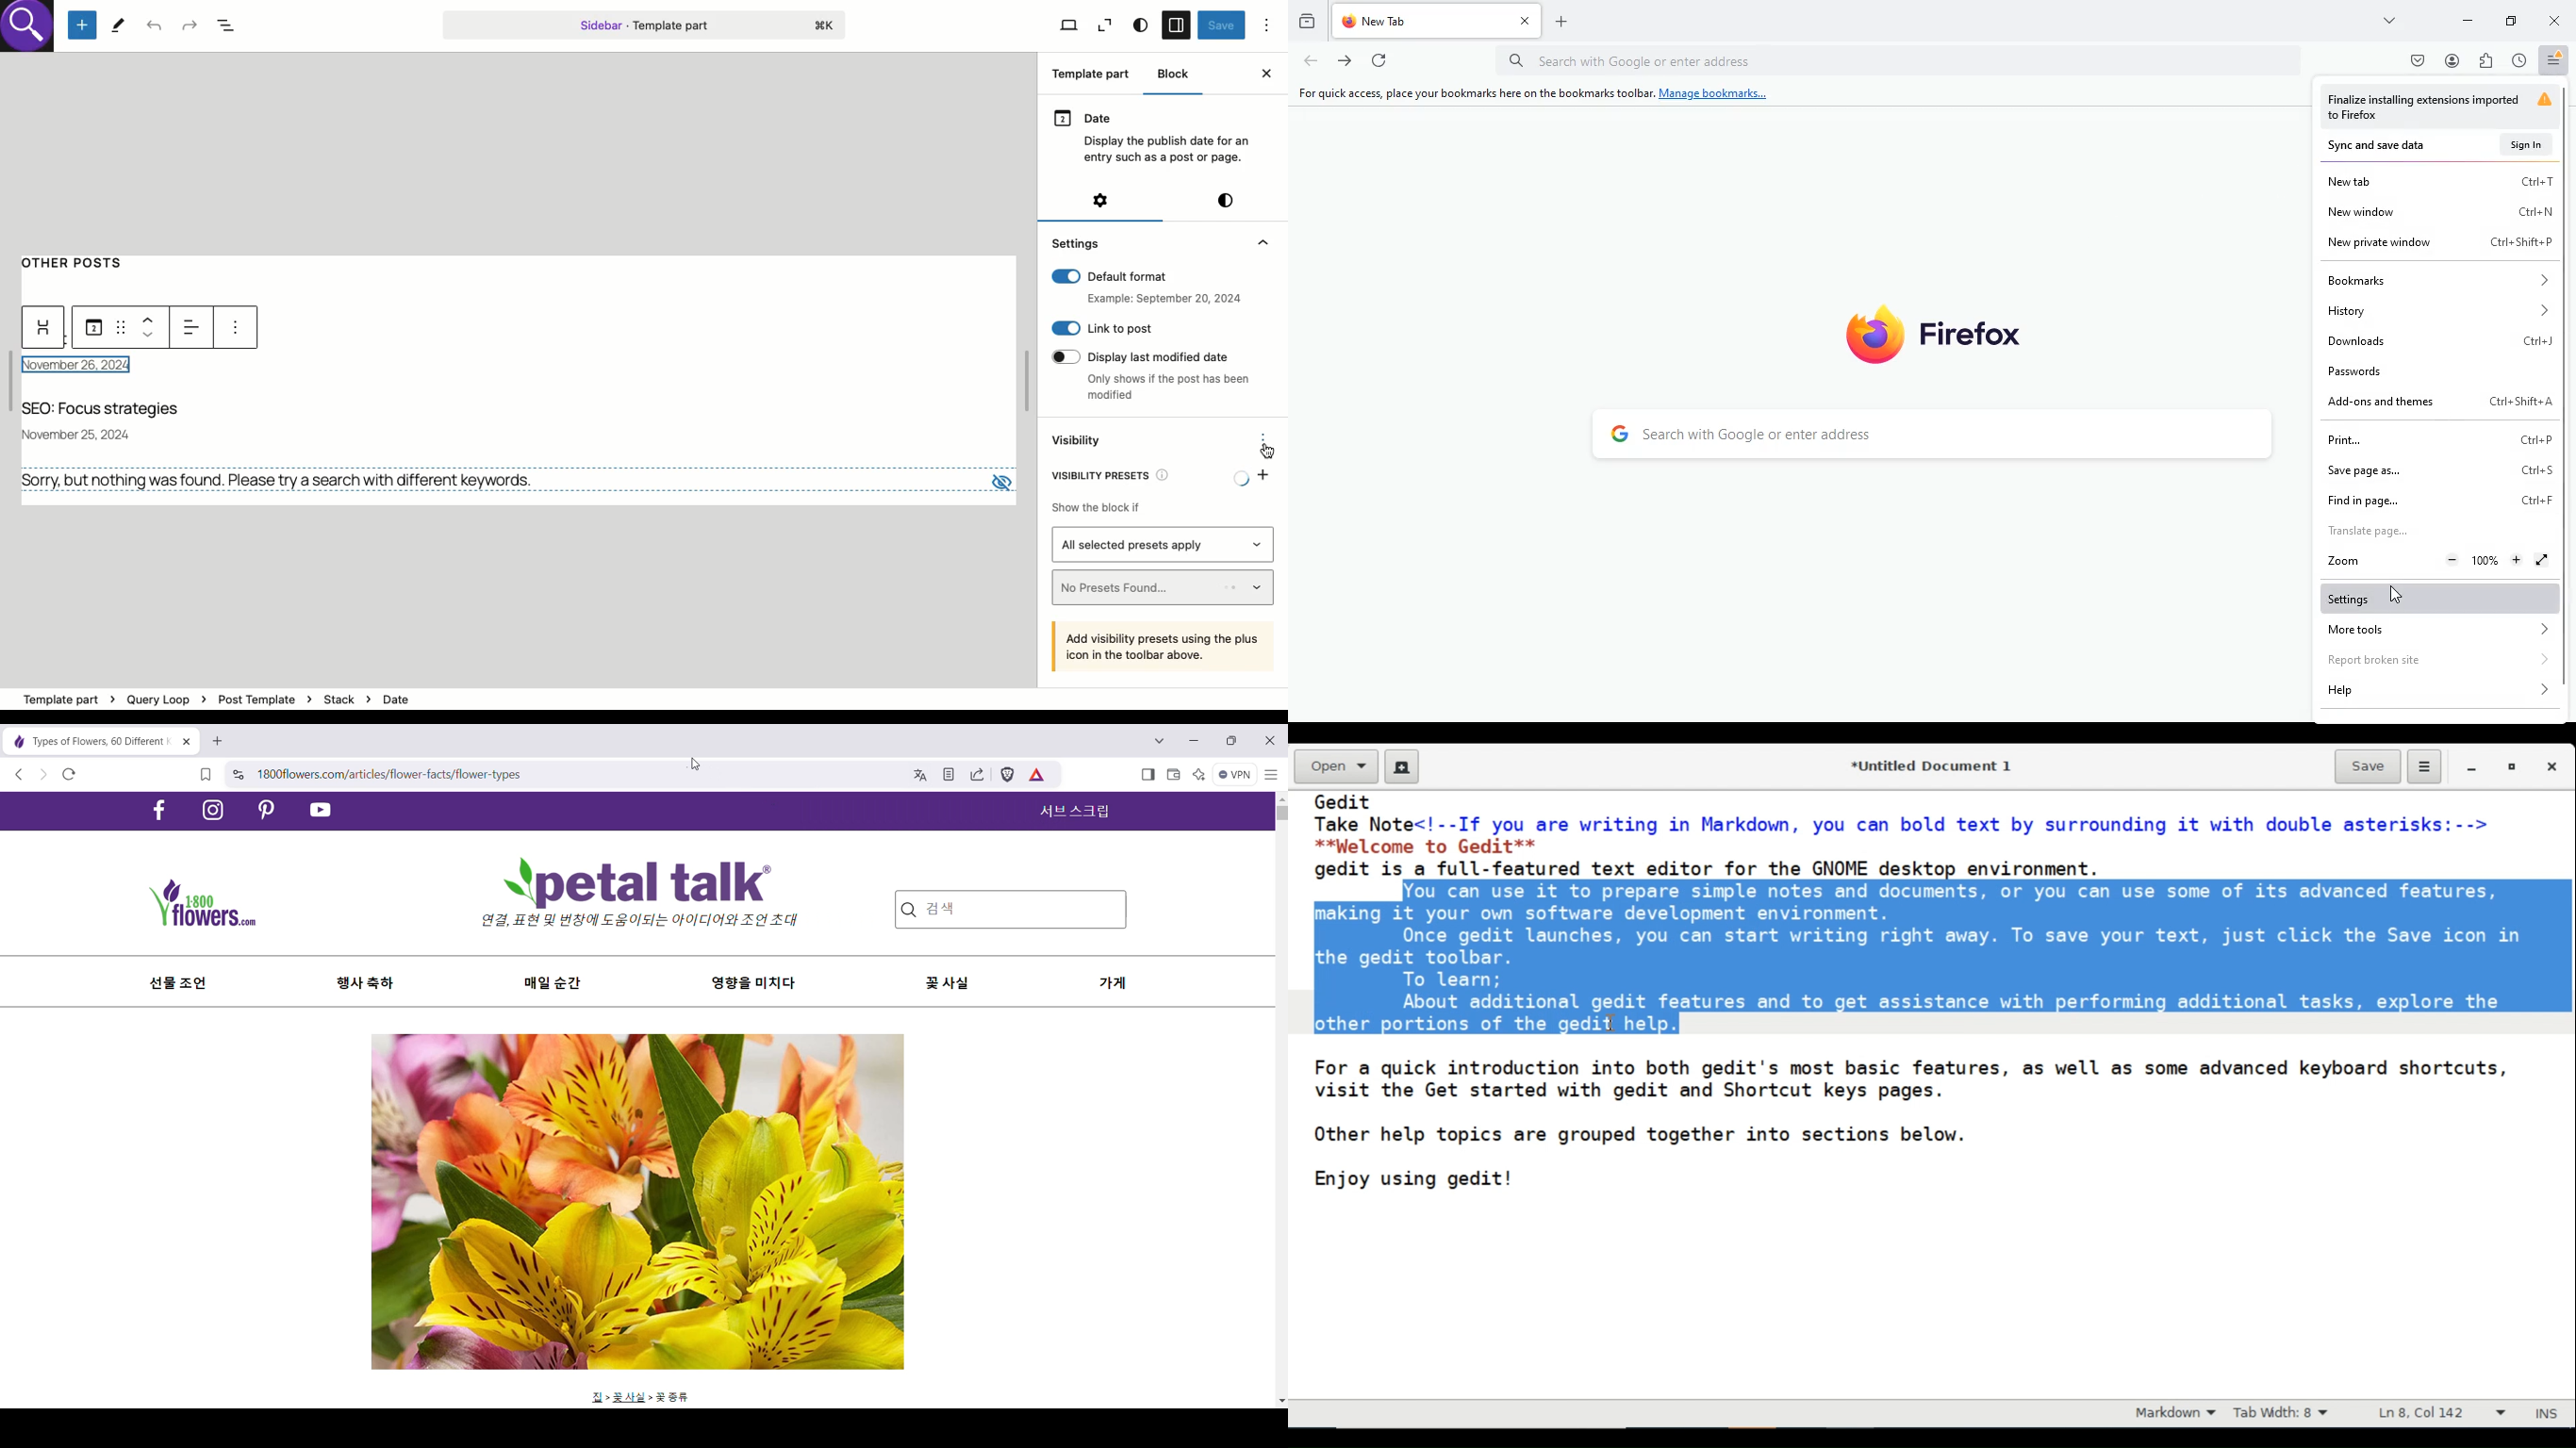 This screenshot has width=2576, height=1456. Describe the element at coordinates (2439, 662) in the screenshot. I see `report broken site` at that location.